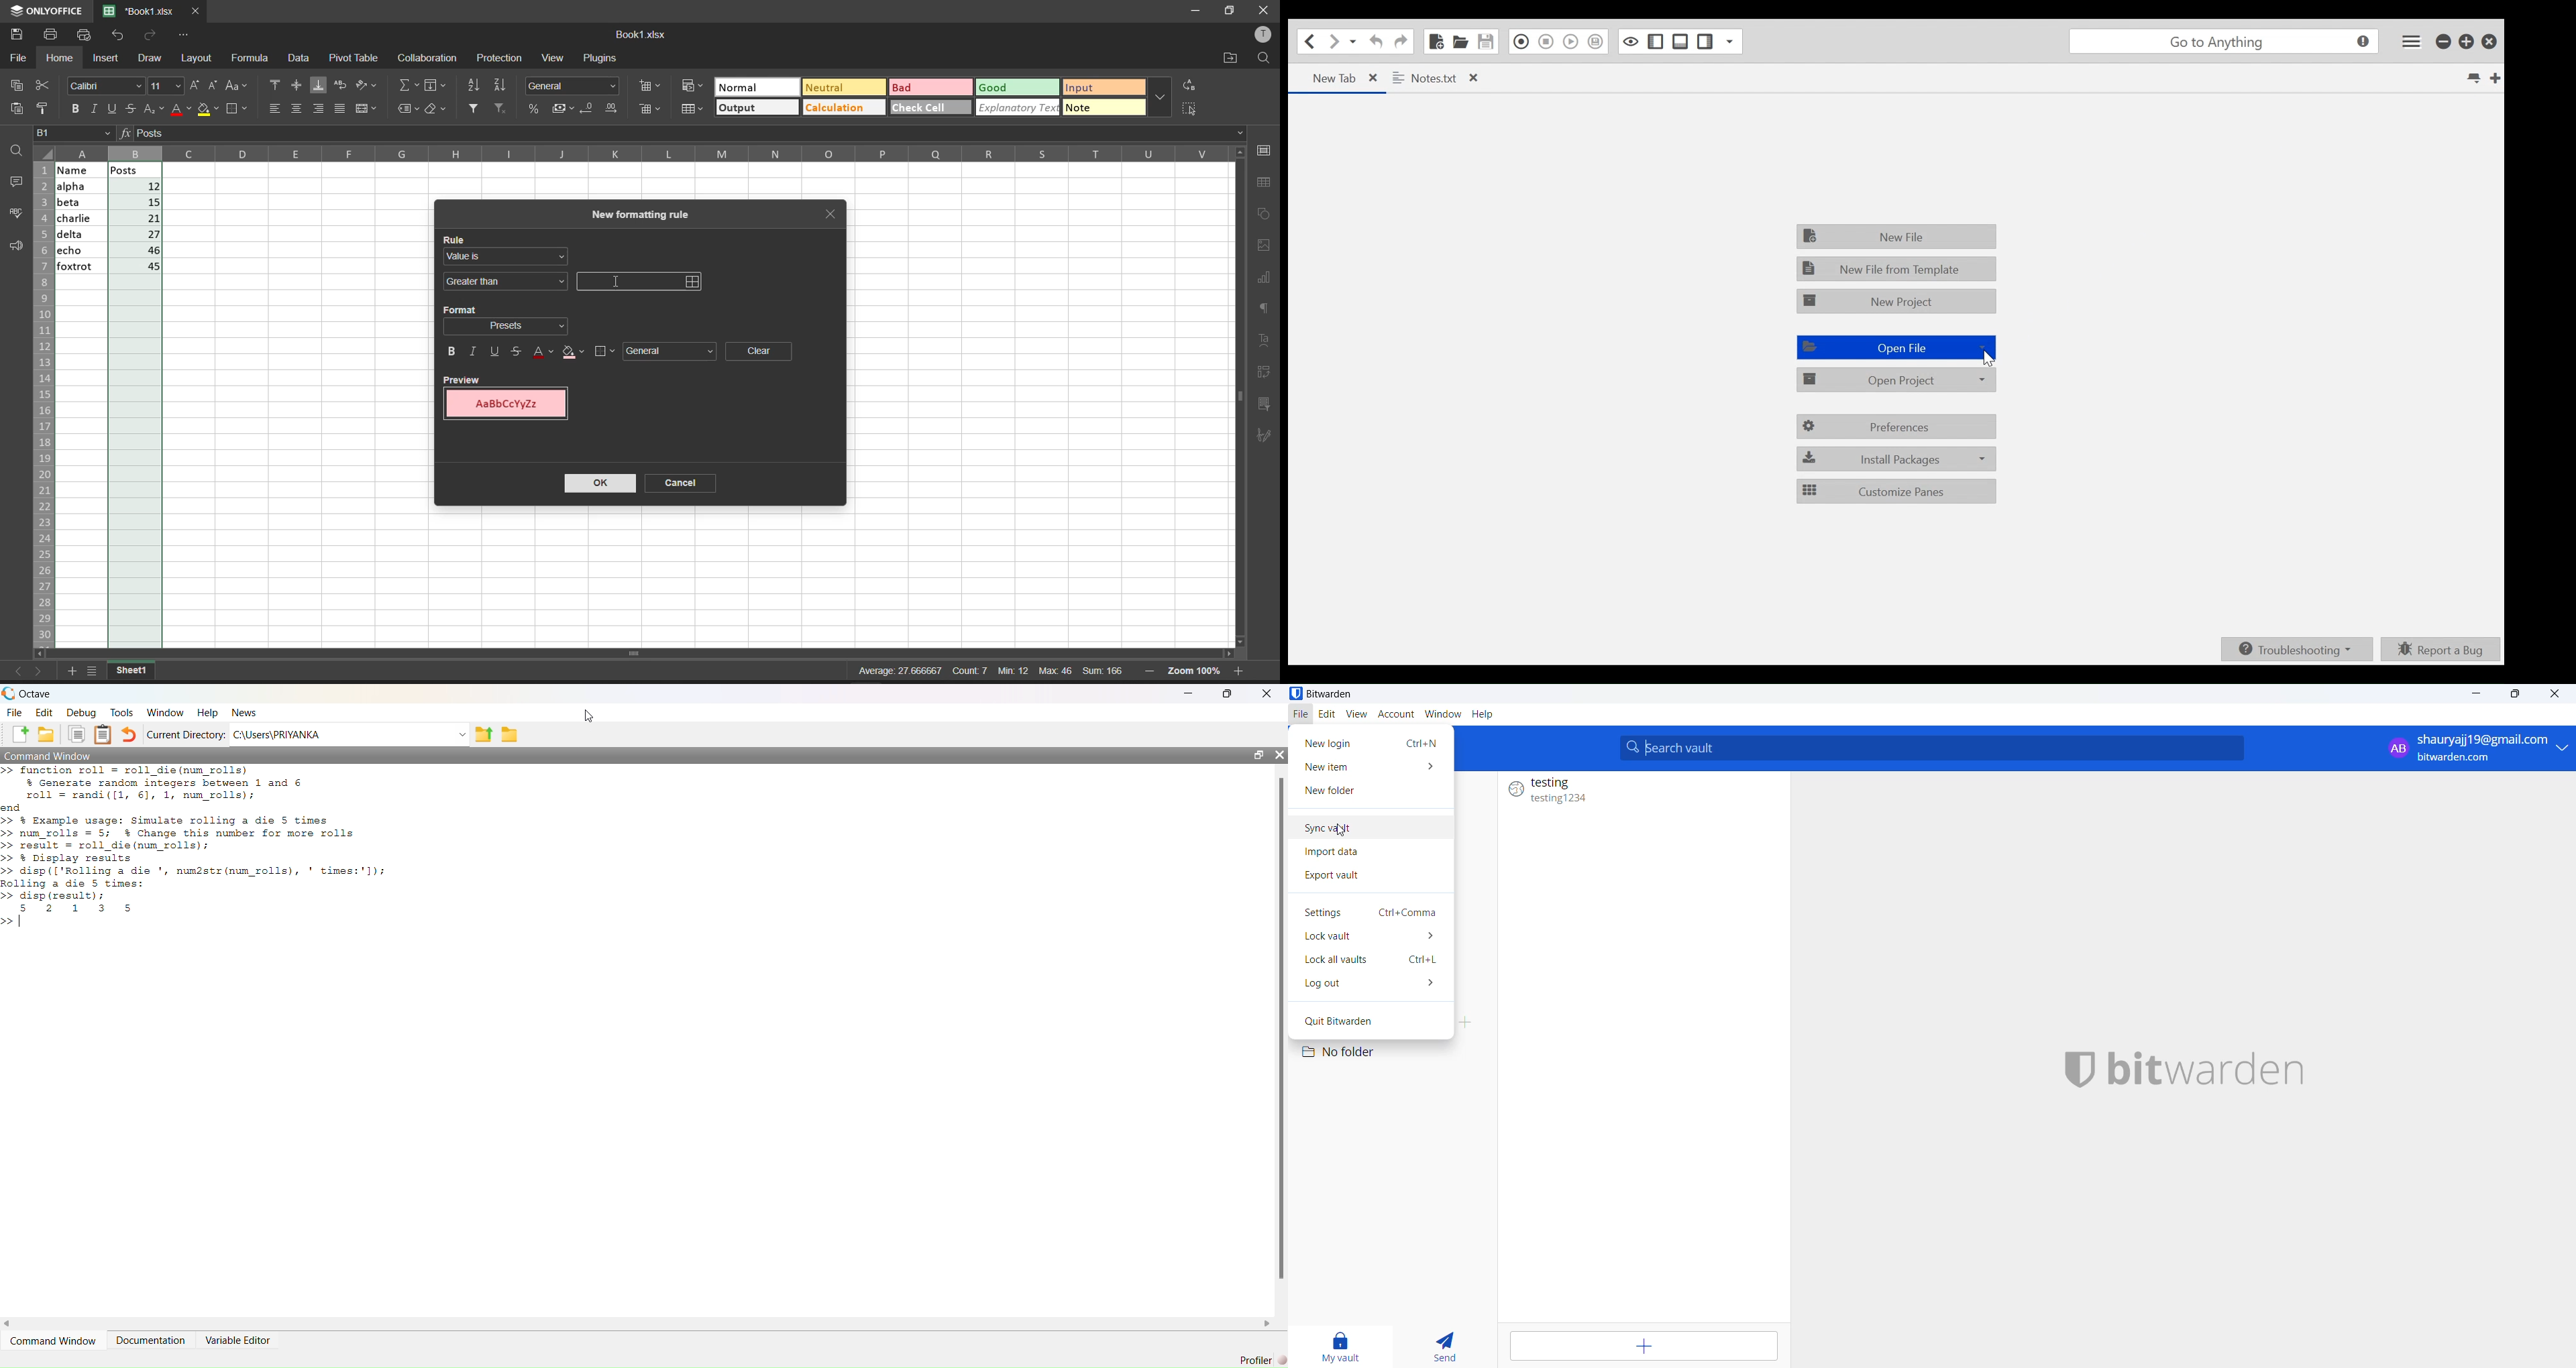 The image size is (2576, 1372). Describe the element at coordinates (437, 107) in the screenshot. I see `clear` at that location.